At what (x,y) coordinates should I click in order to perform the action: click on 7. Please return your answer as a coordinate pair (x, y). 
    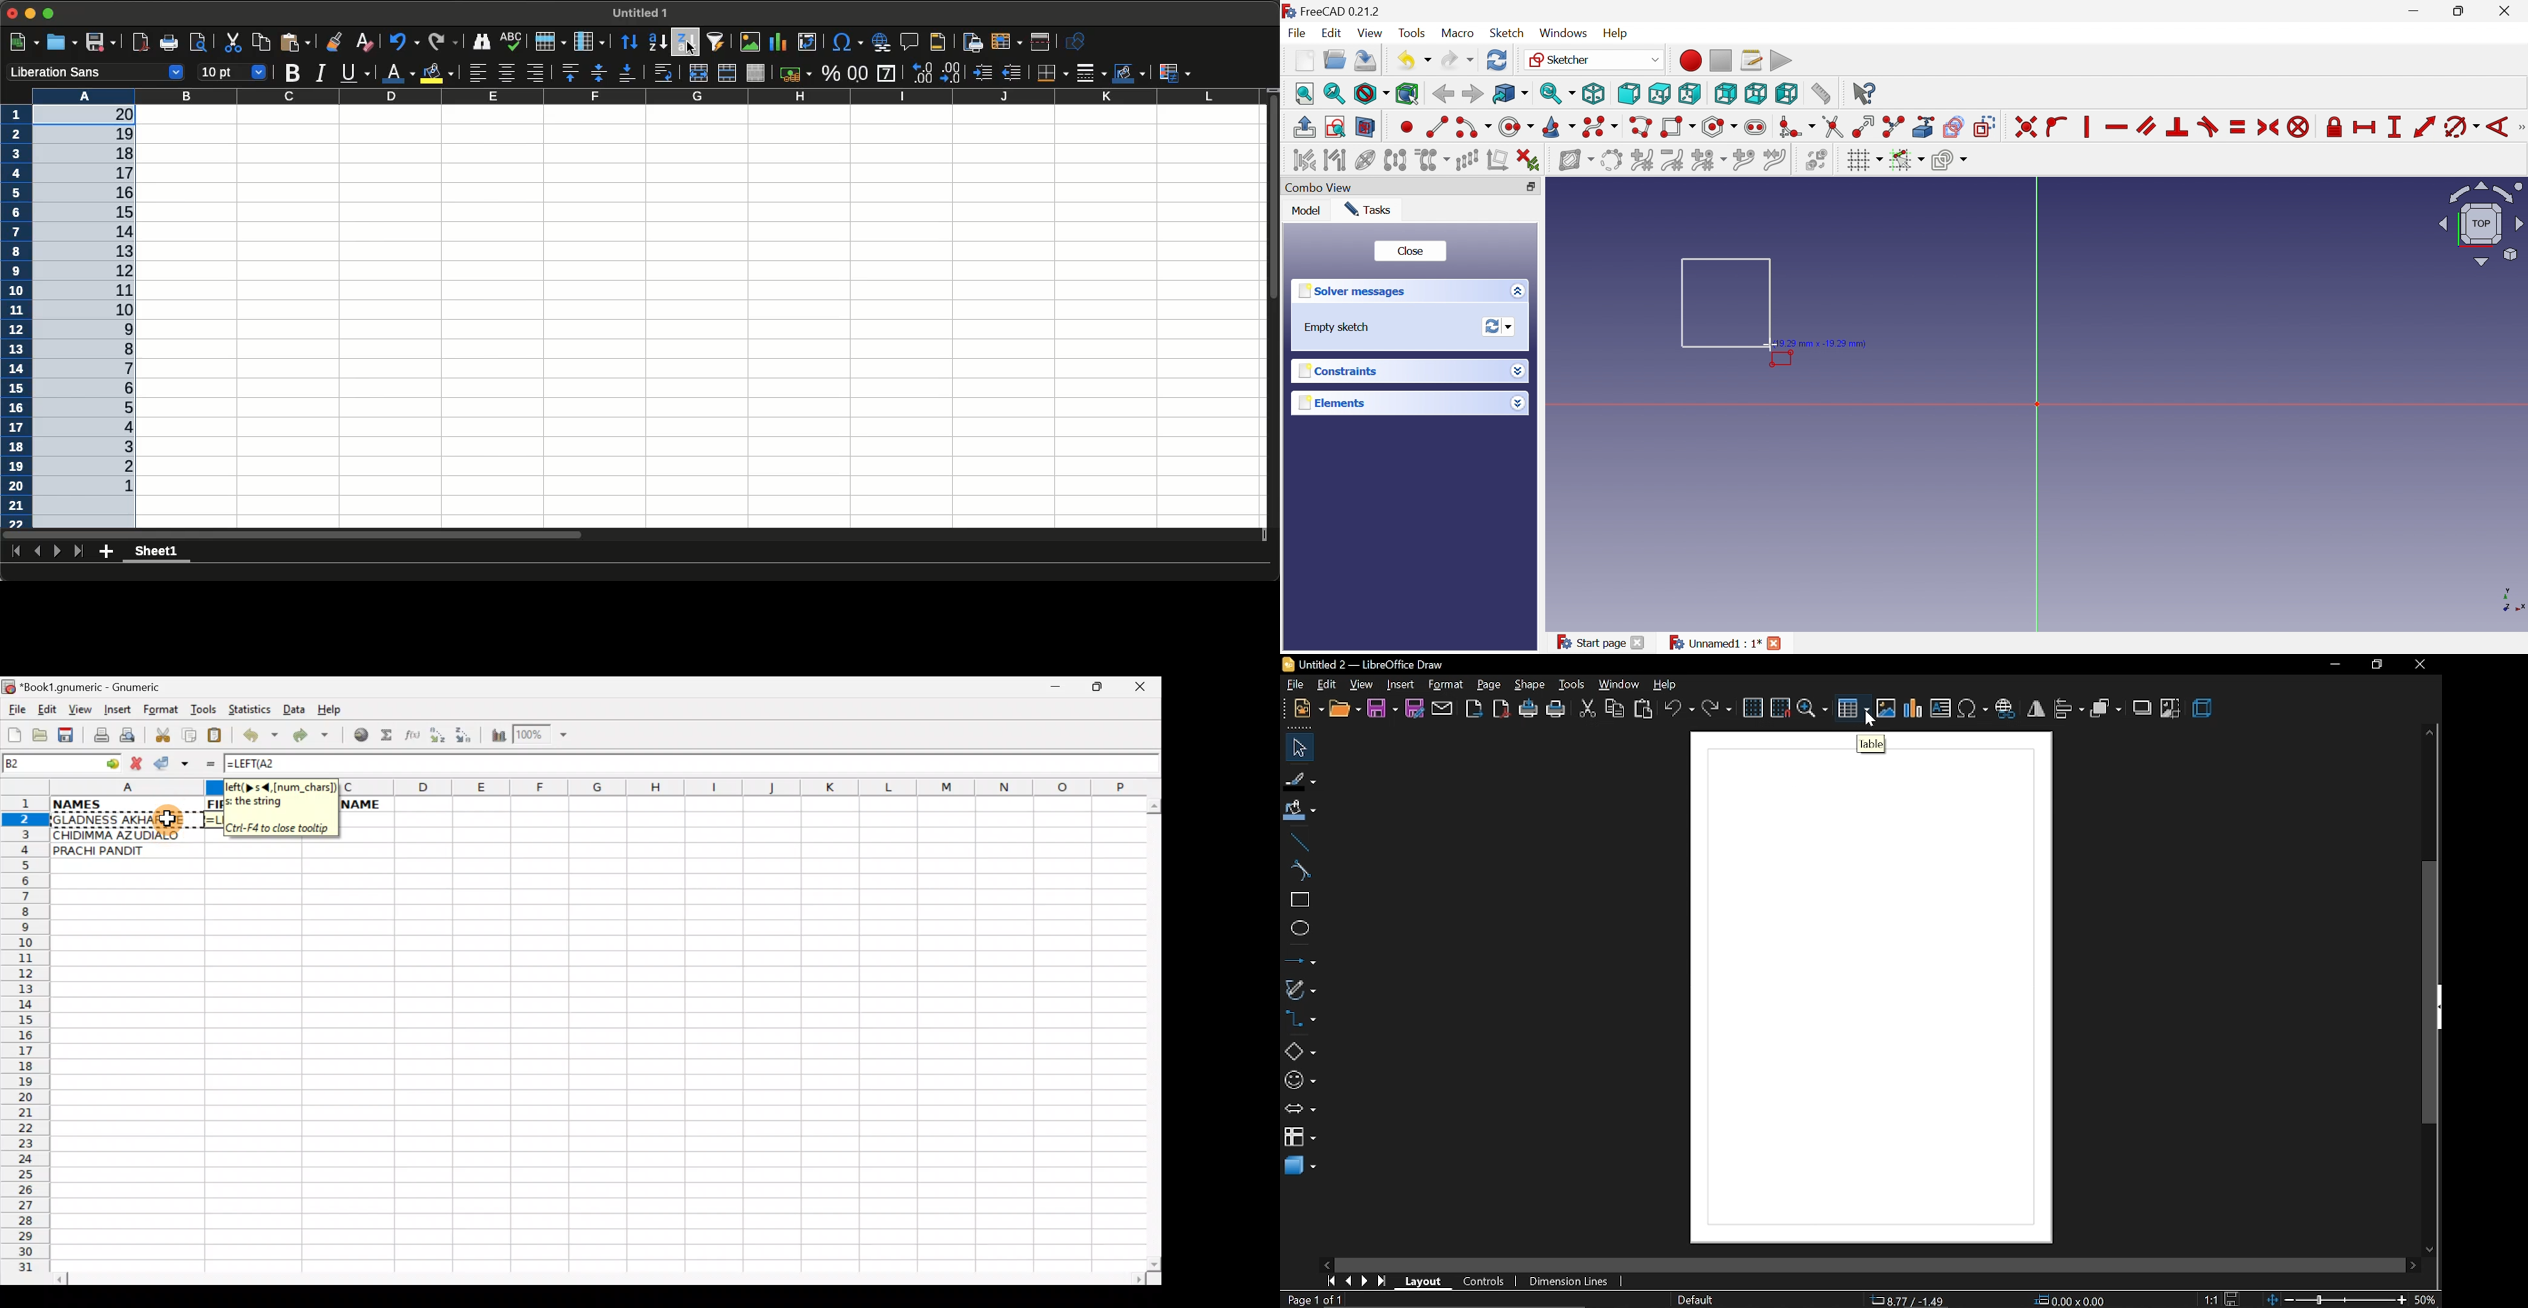
    Looking at the image, I should click on (116, 232).